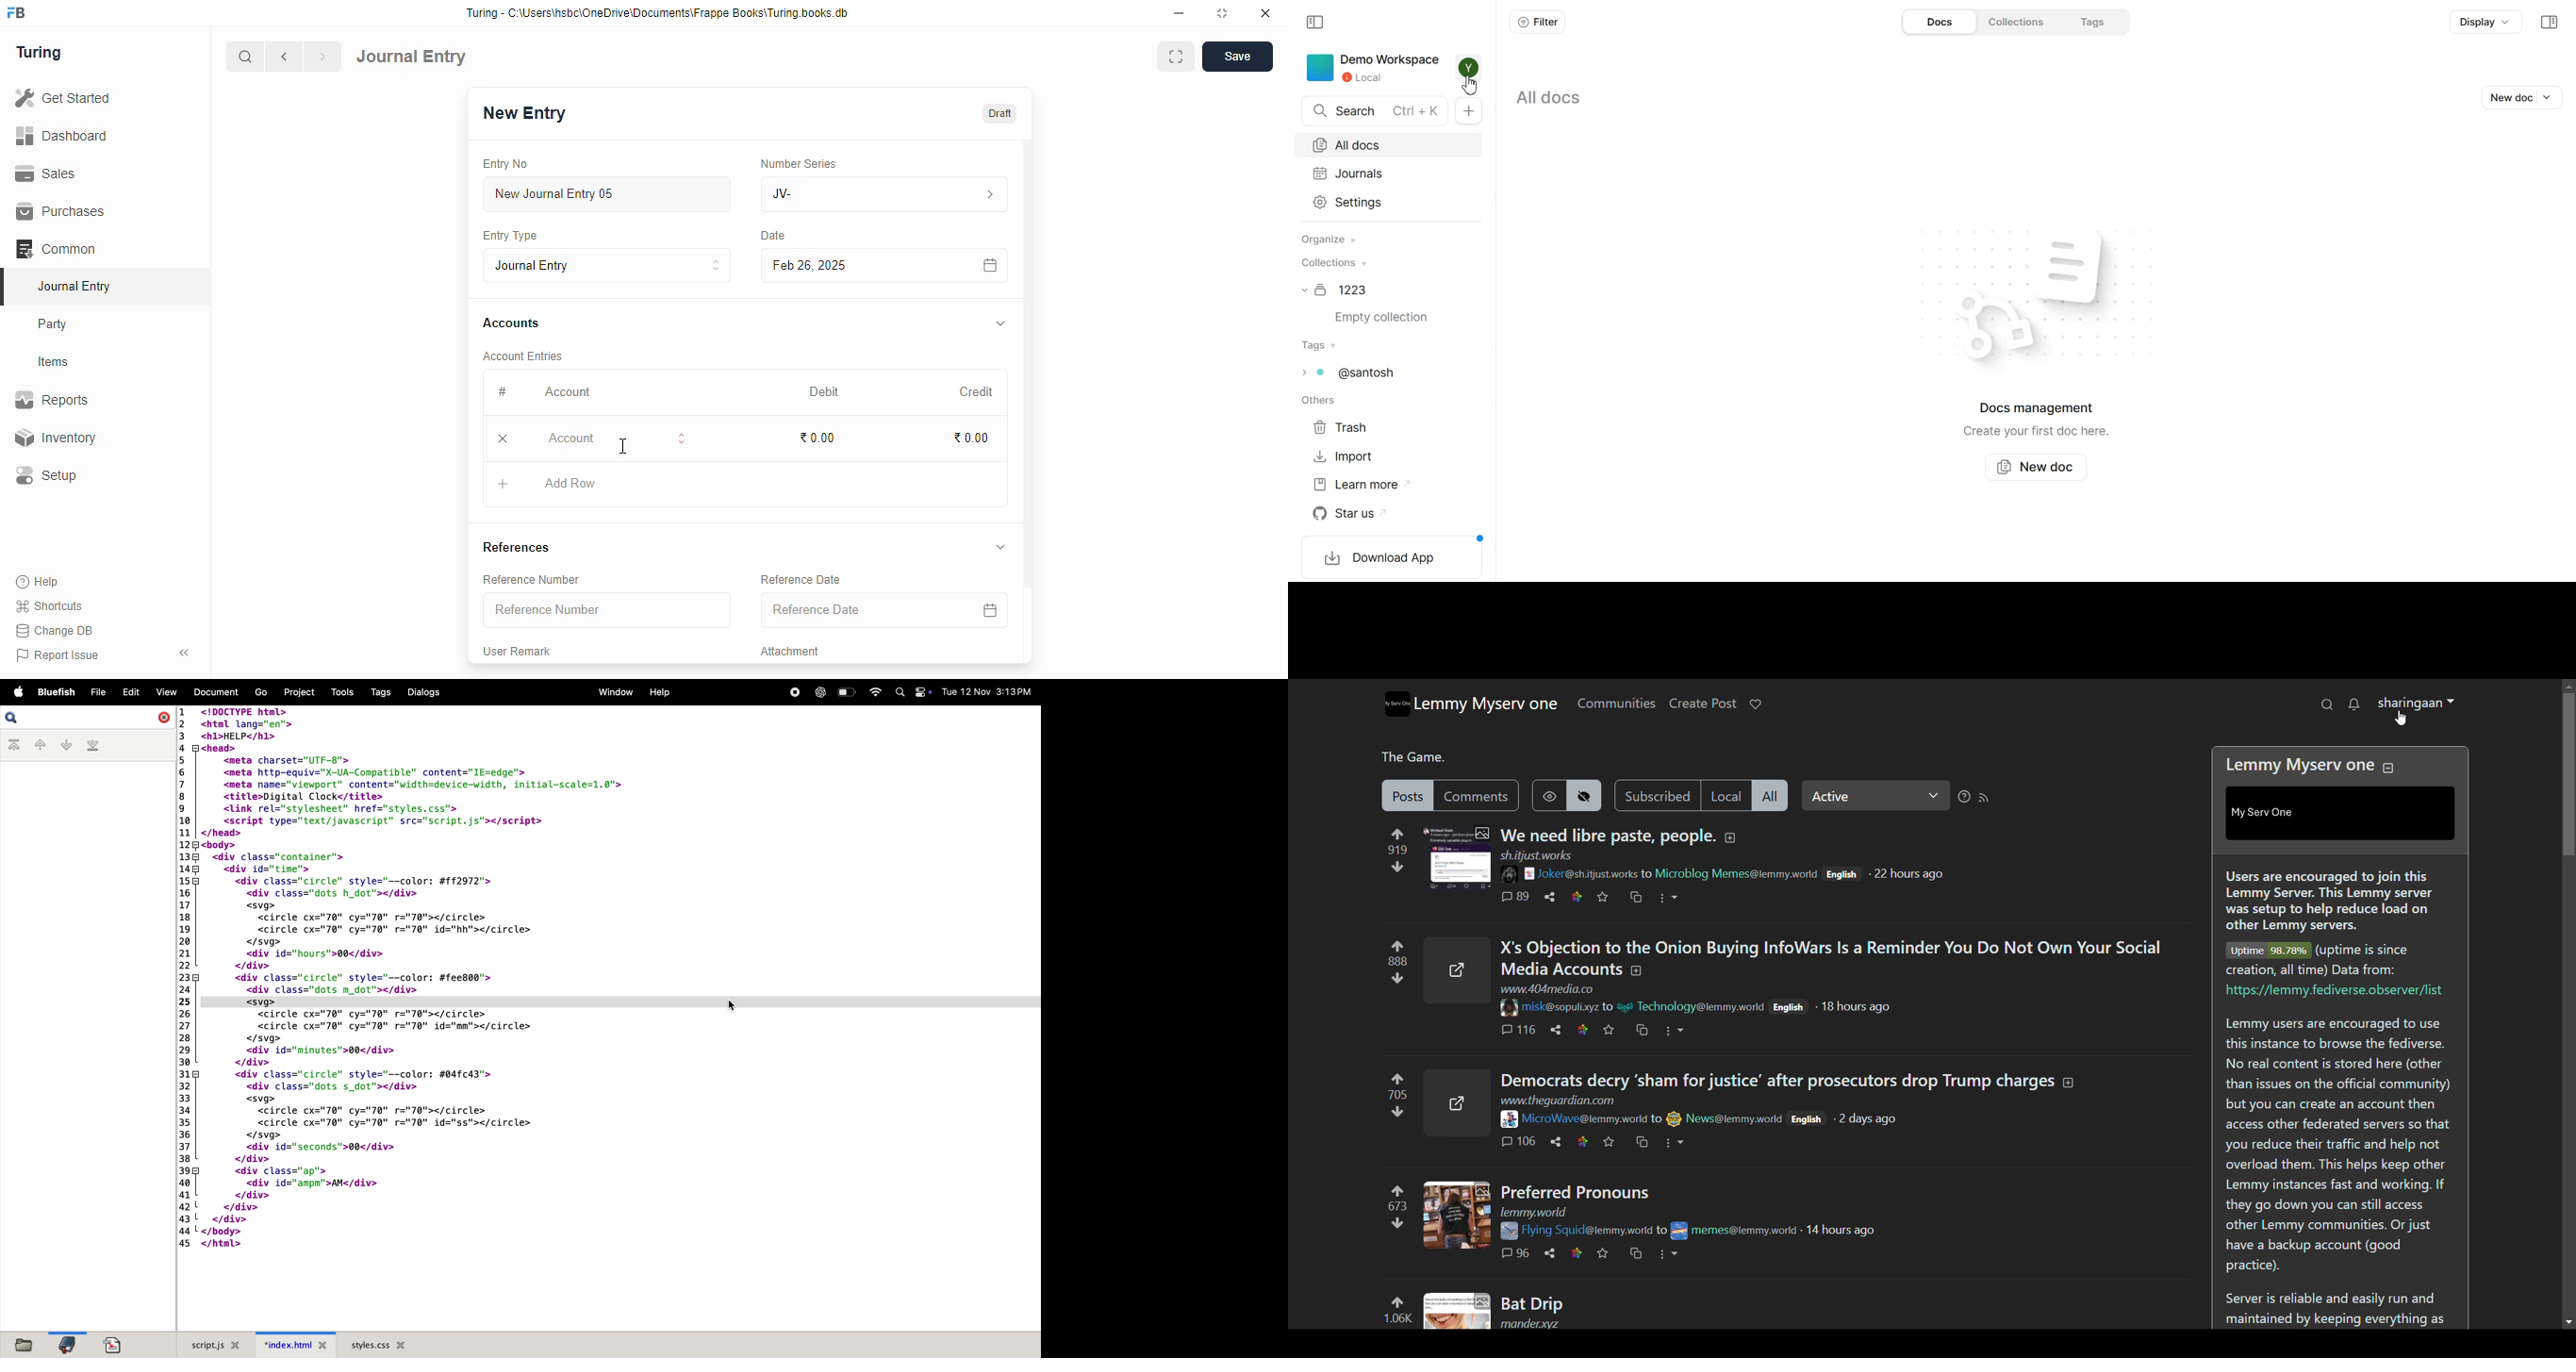 The image size is (2576, 1372). Describe the element at coordinates (57, 692) in the screenshot. I see `bluefish ` at that location.